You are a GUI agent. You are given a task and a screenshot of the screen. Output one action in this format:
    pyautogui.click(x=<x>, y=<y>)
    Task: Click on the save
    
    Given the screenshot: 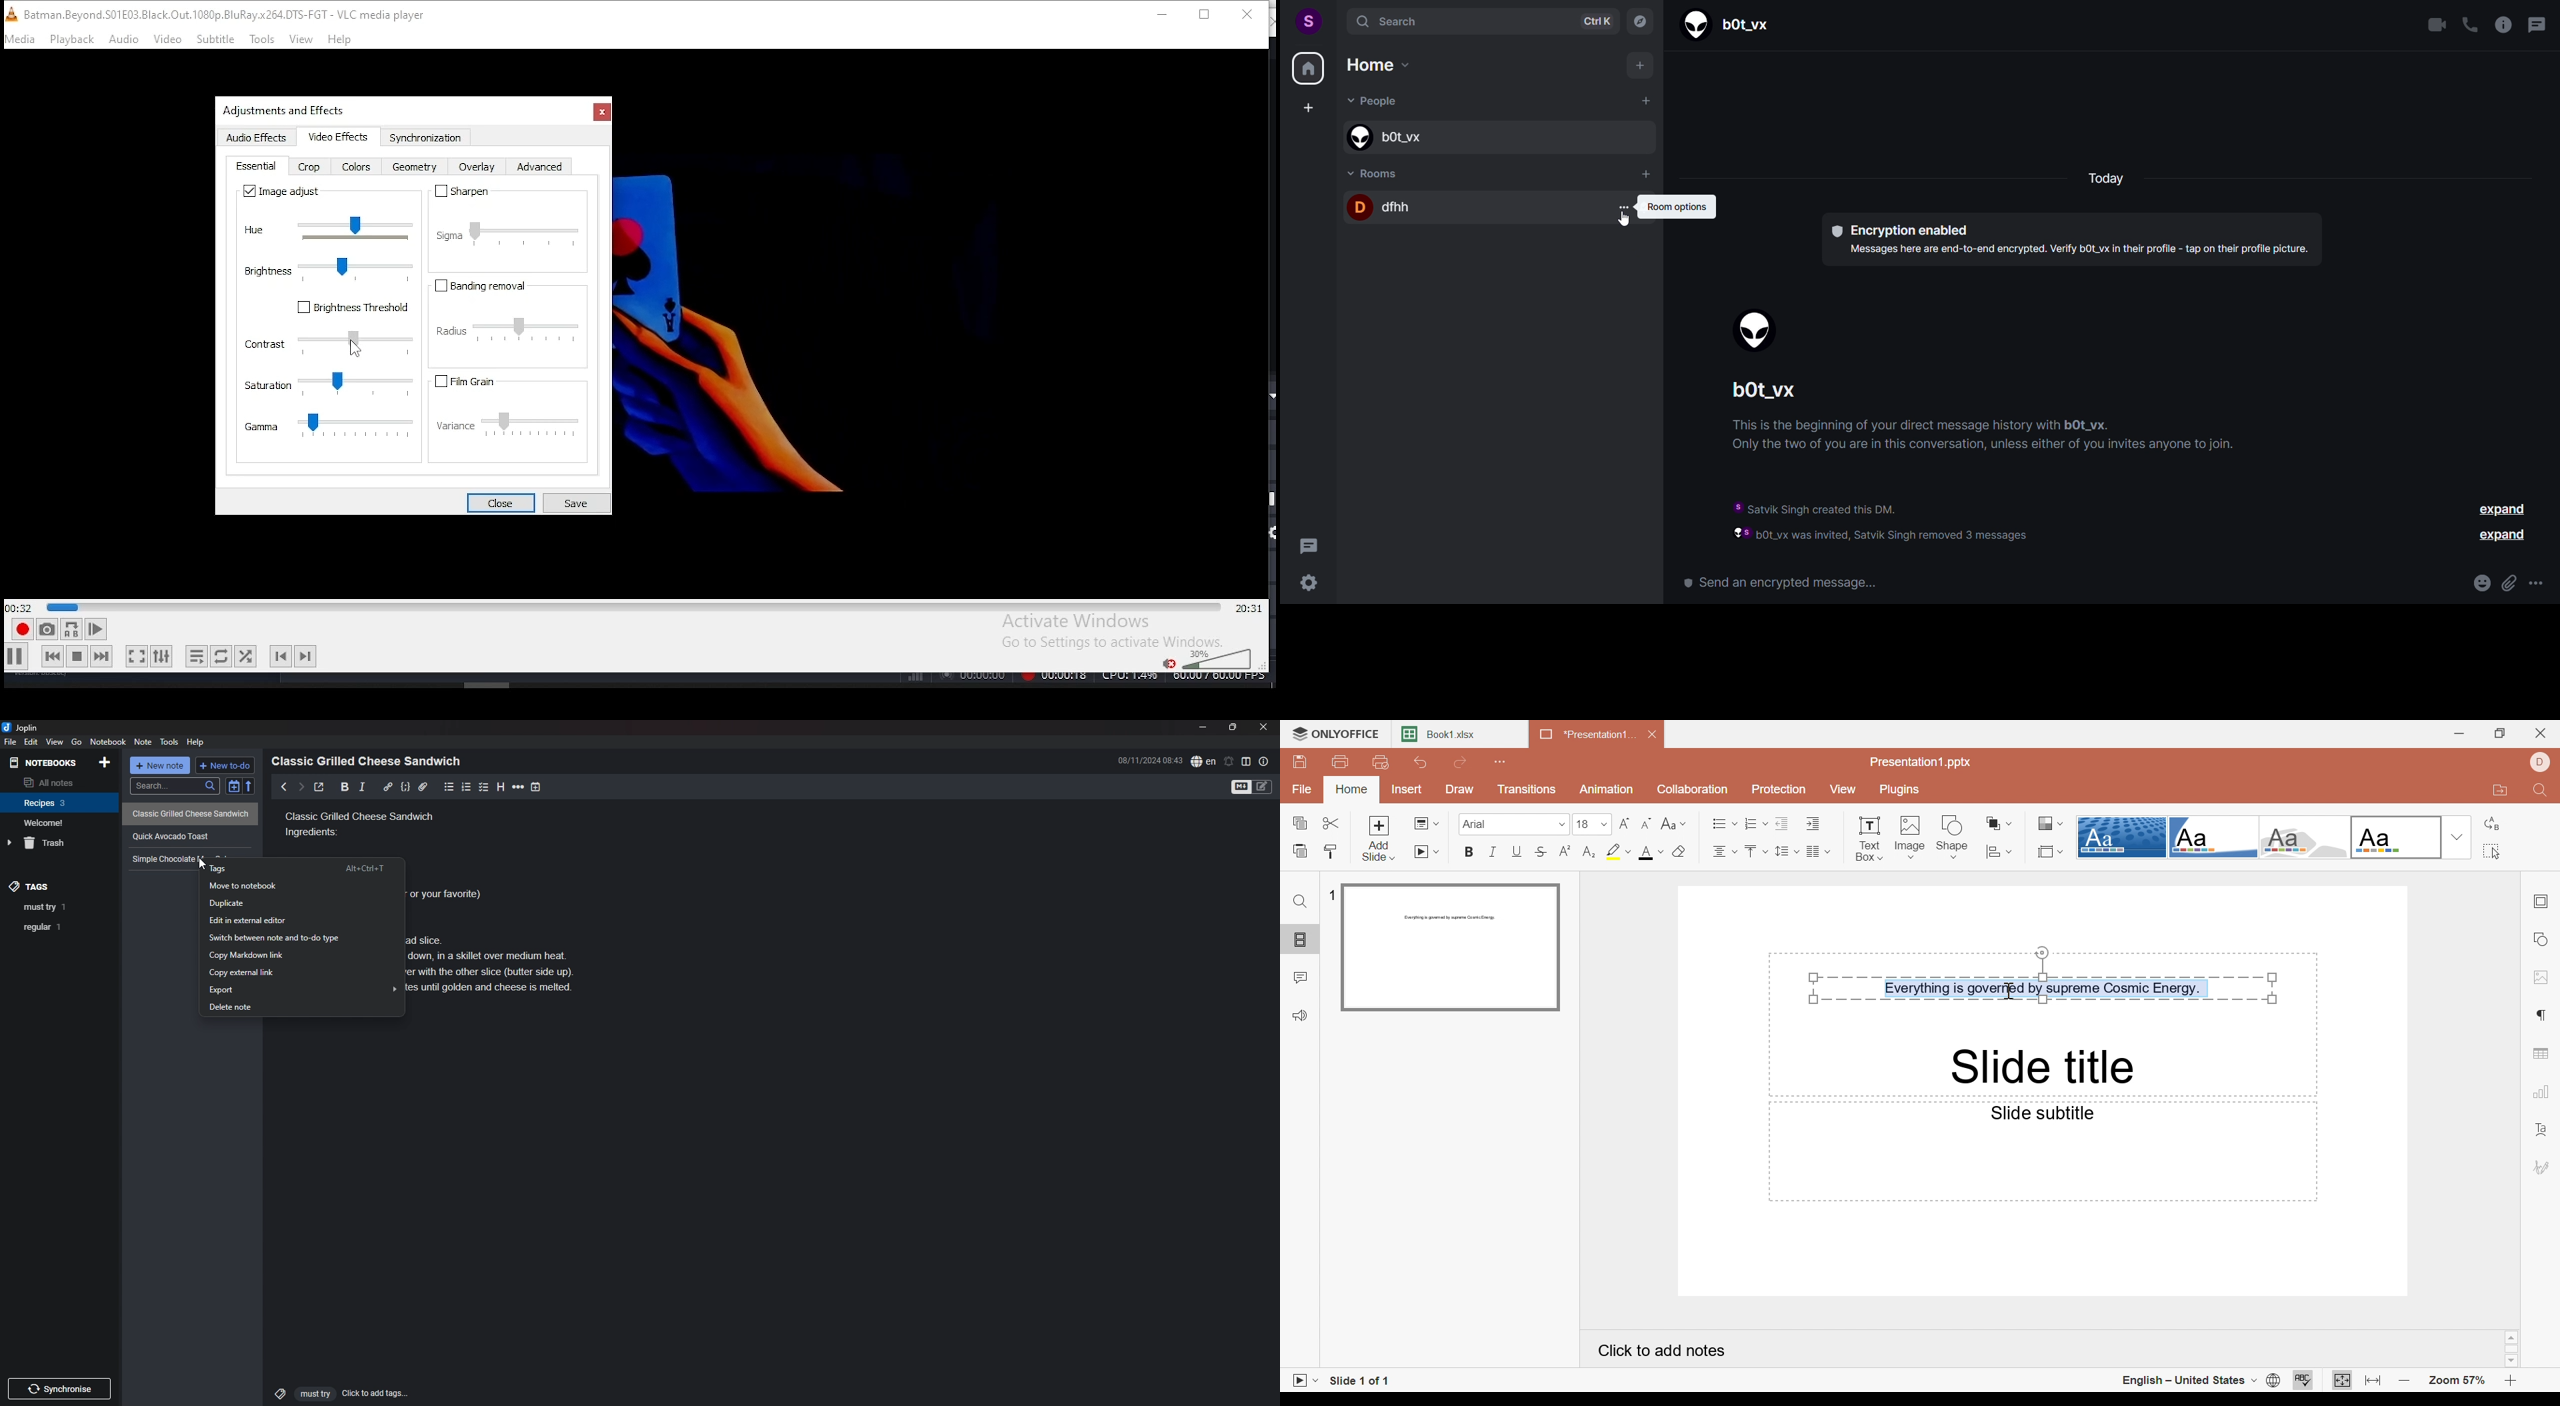 What is the action you would take?
    pyautogui.click(x=574, y=502)
    